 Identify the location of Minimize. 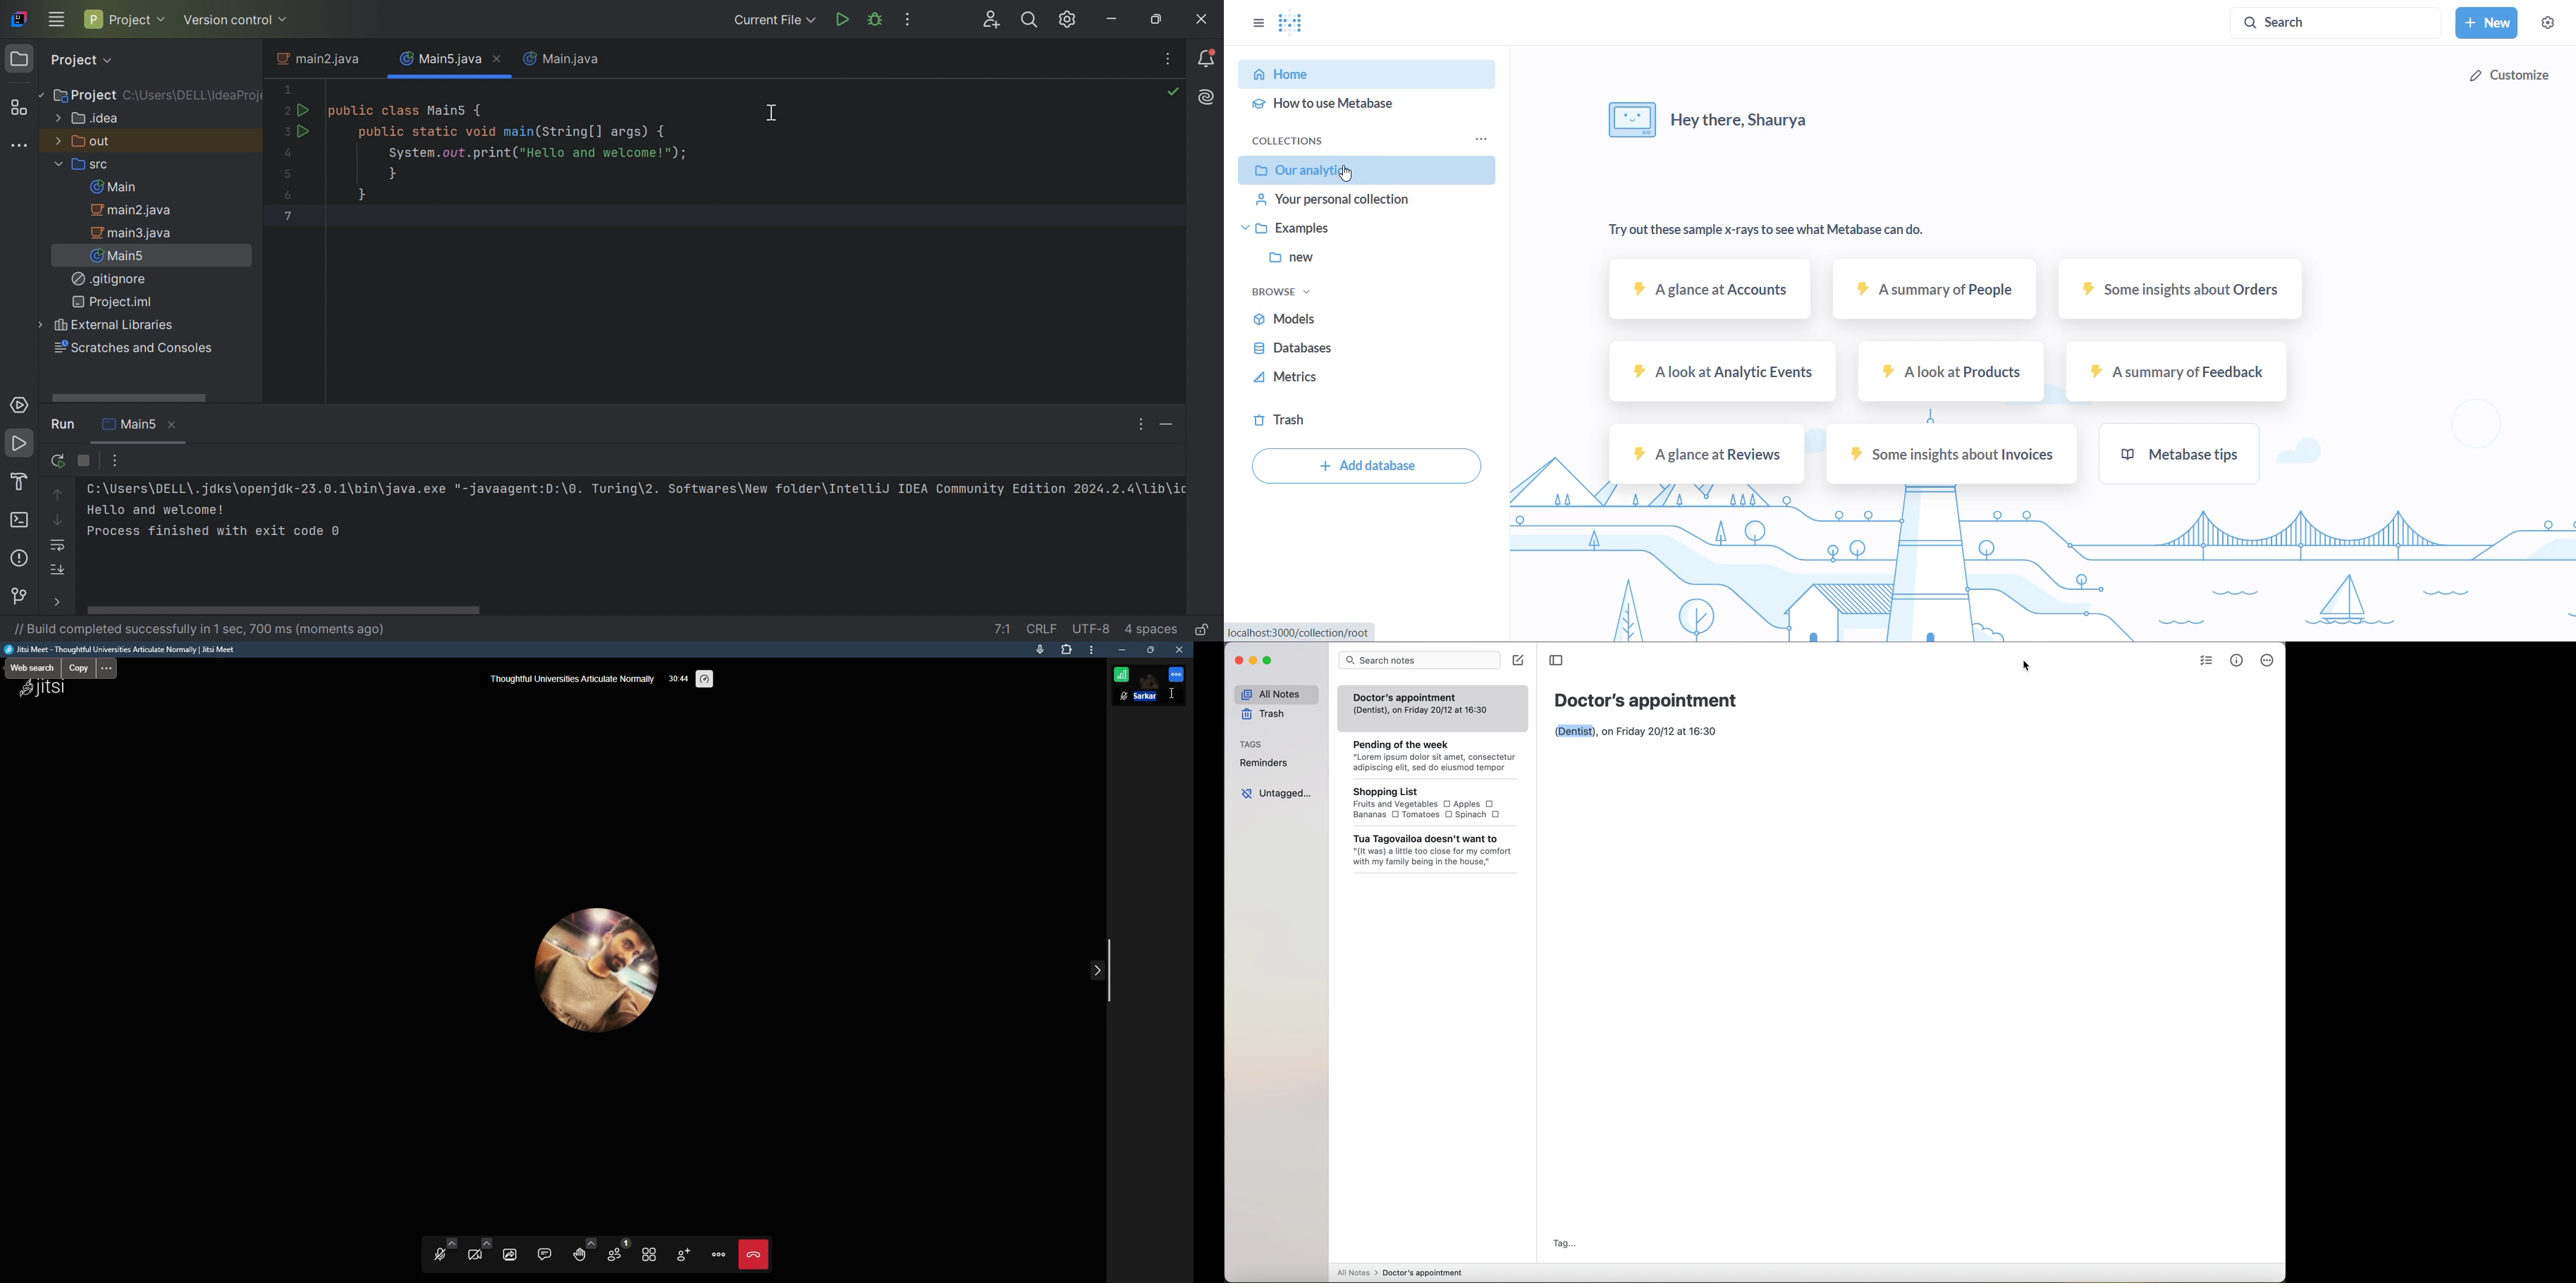
(1115, 18).